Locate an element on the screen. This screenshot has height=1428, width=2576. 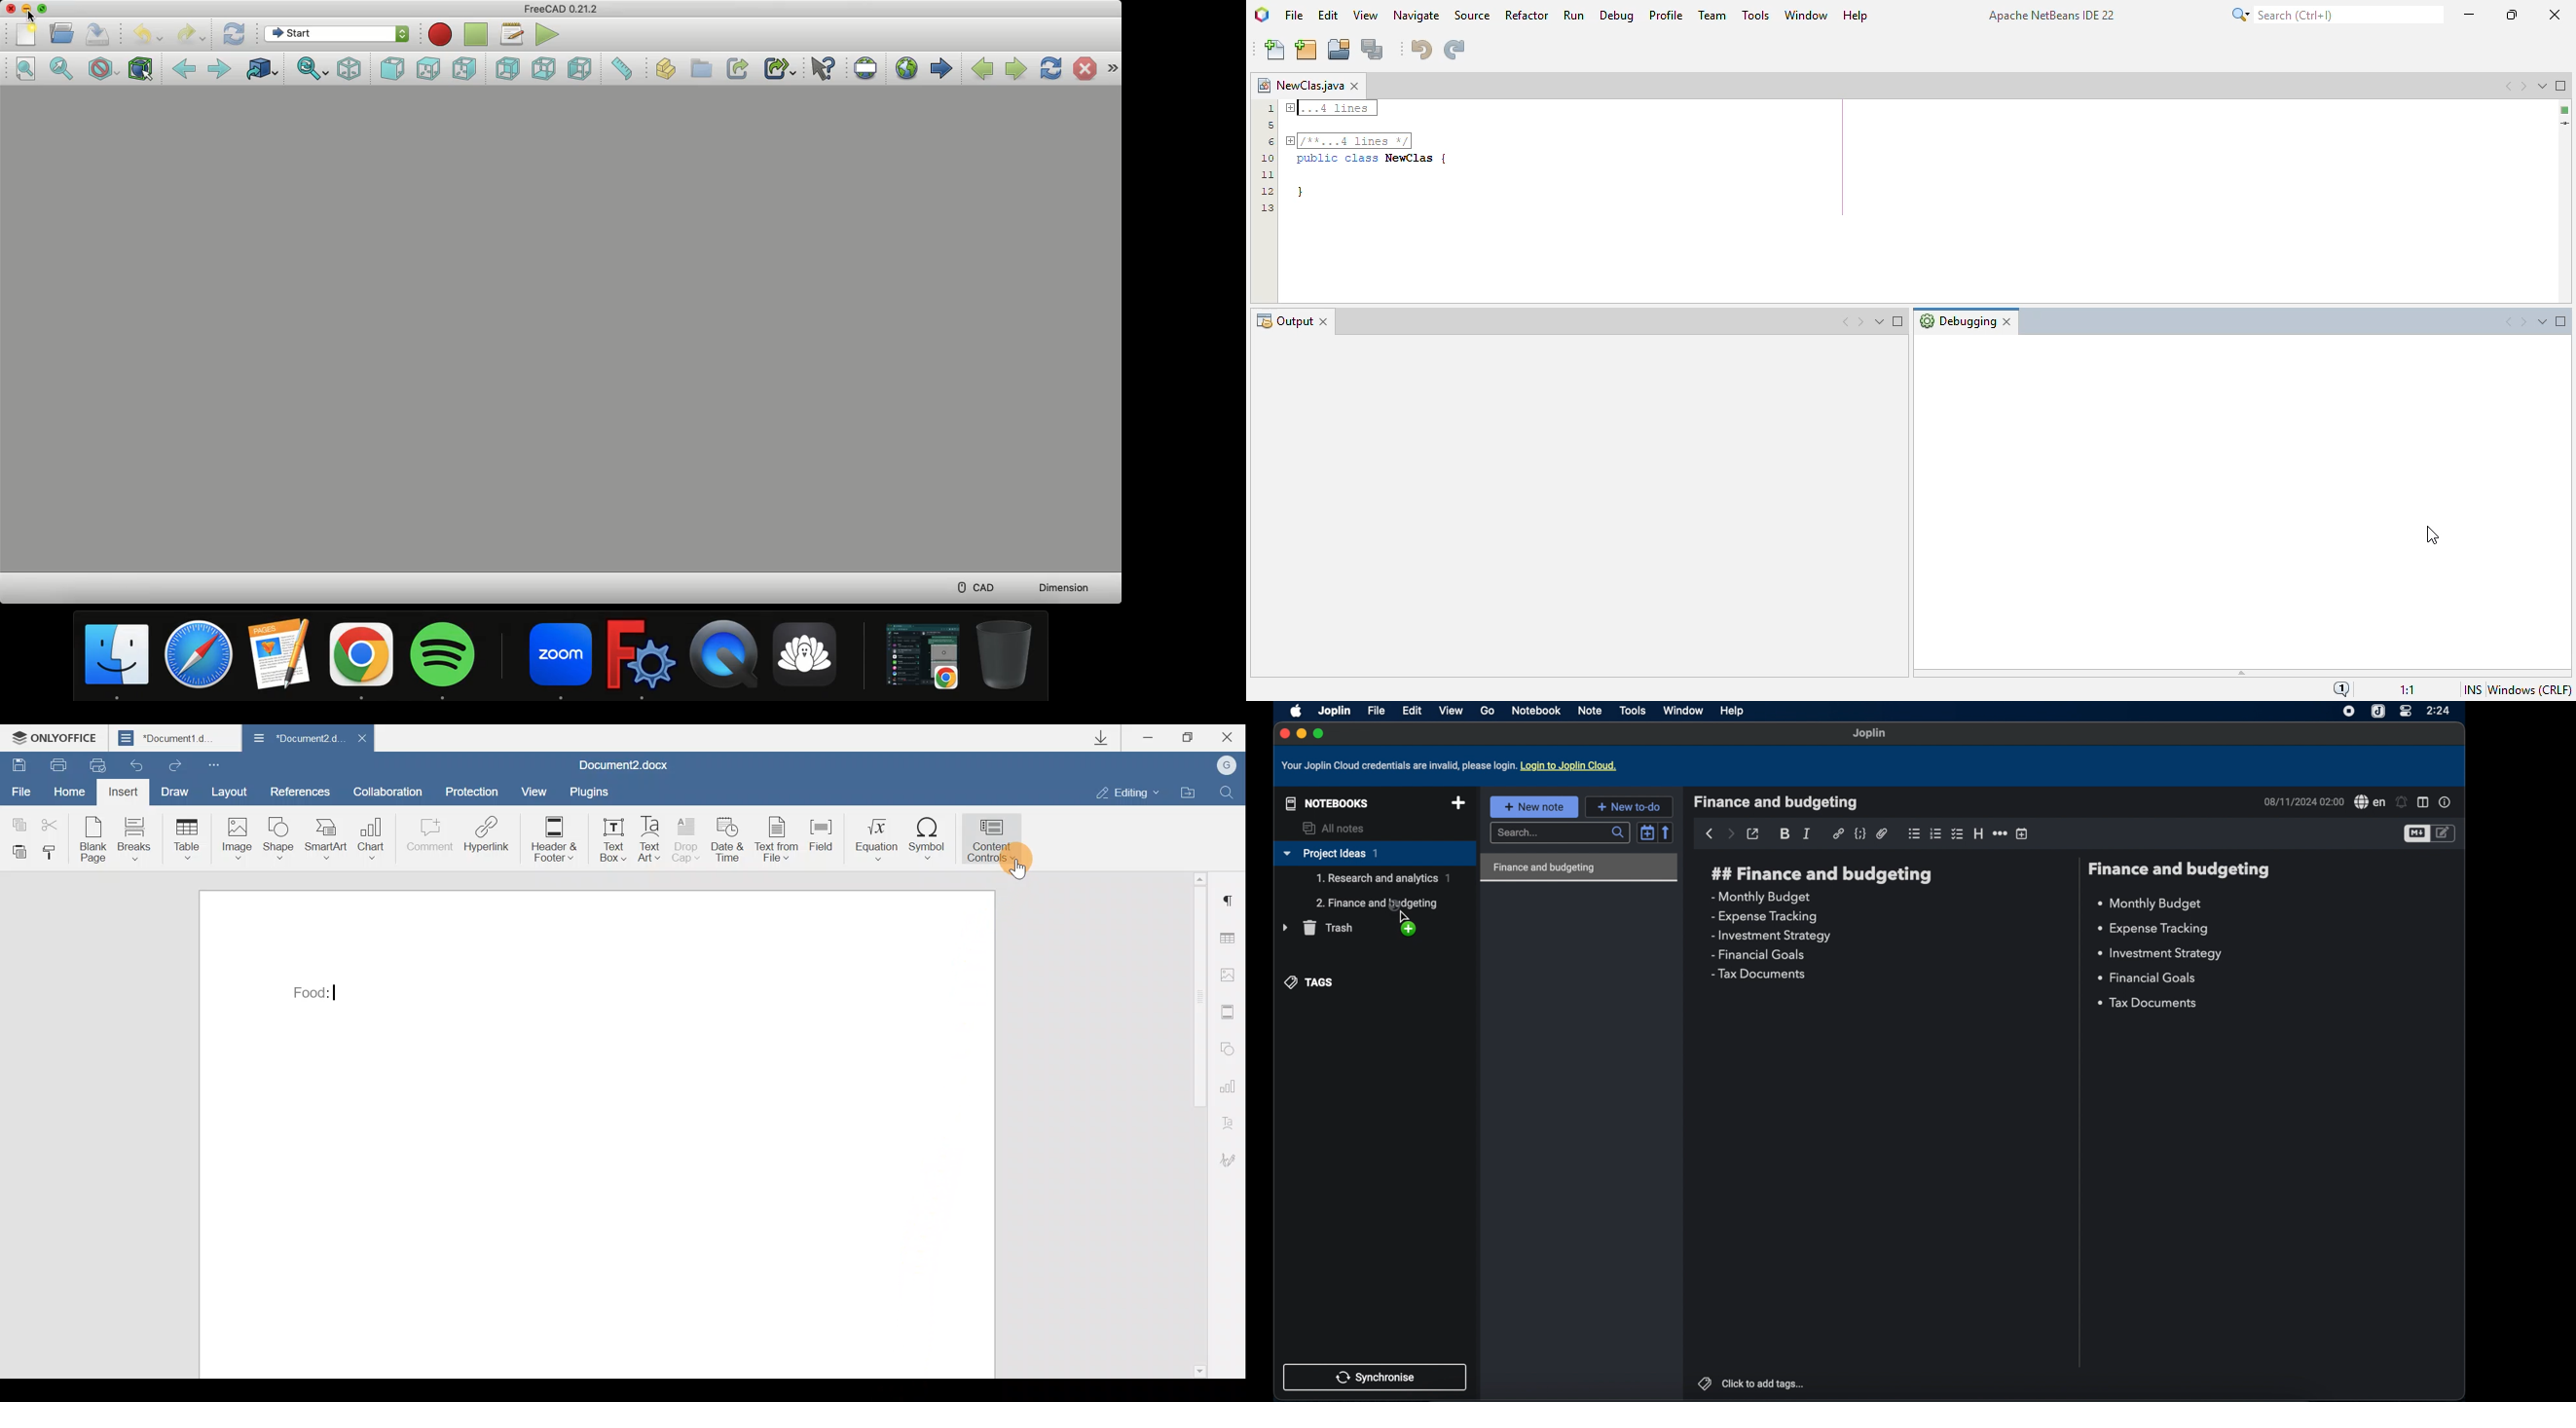
search (Ctrl + I) is located at coordinates (2337, 15).